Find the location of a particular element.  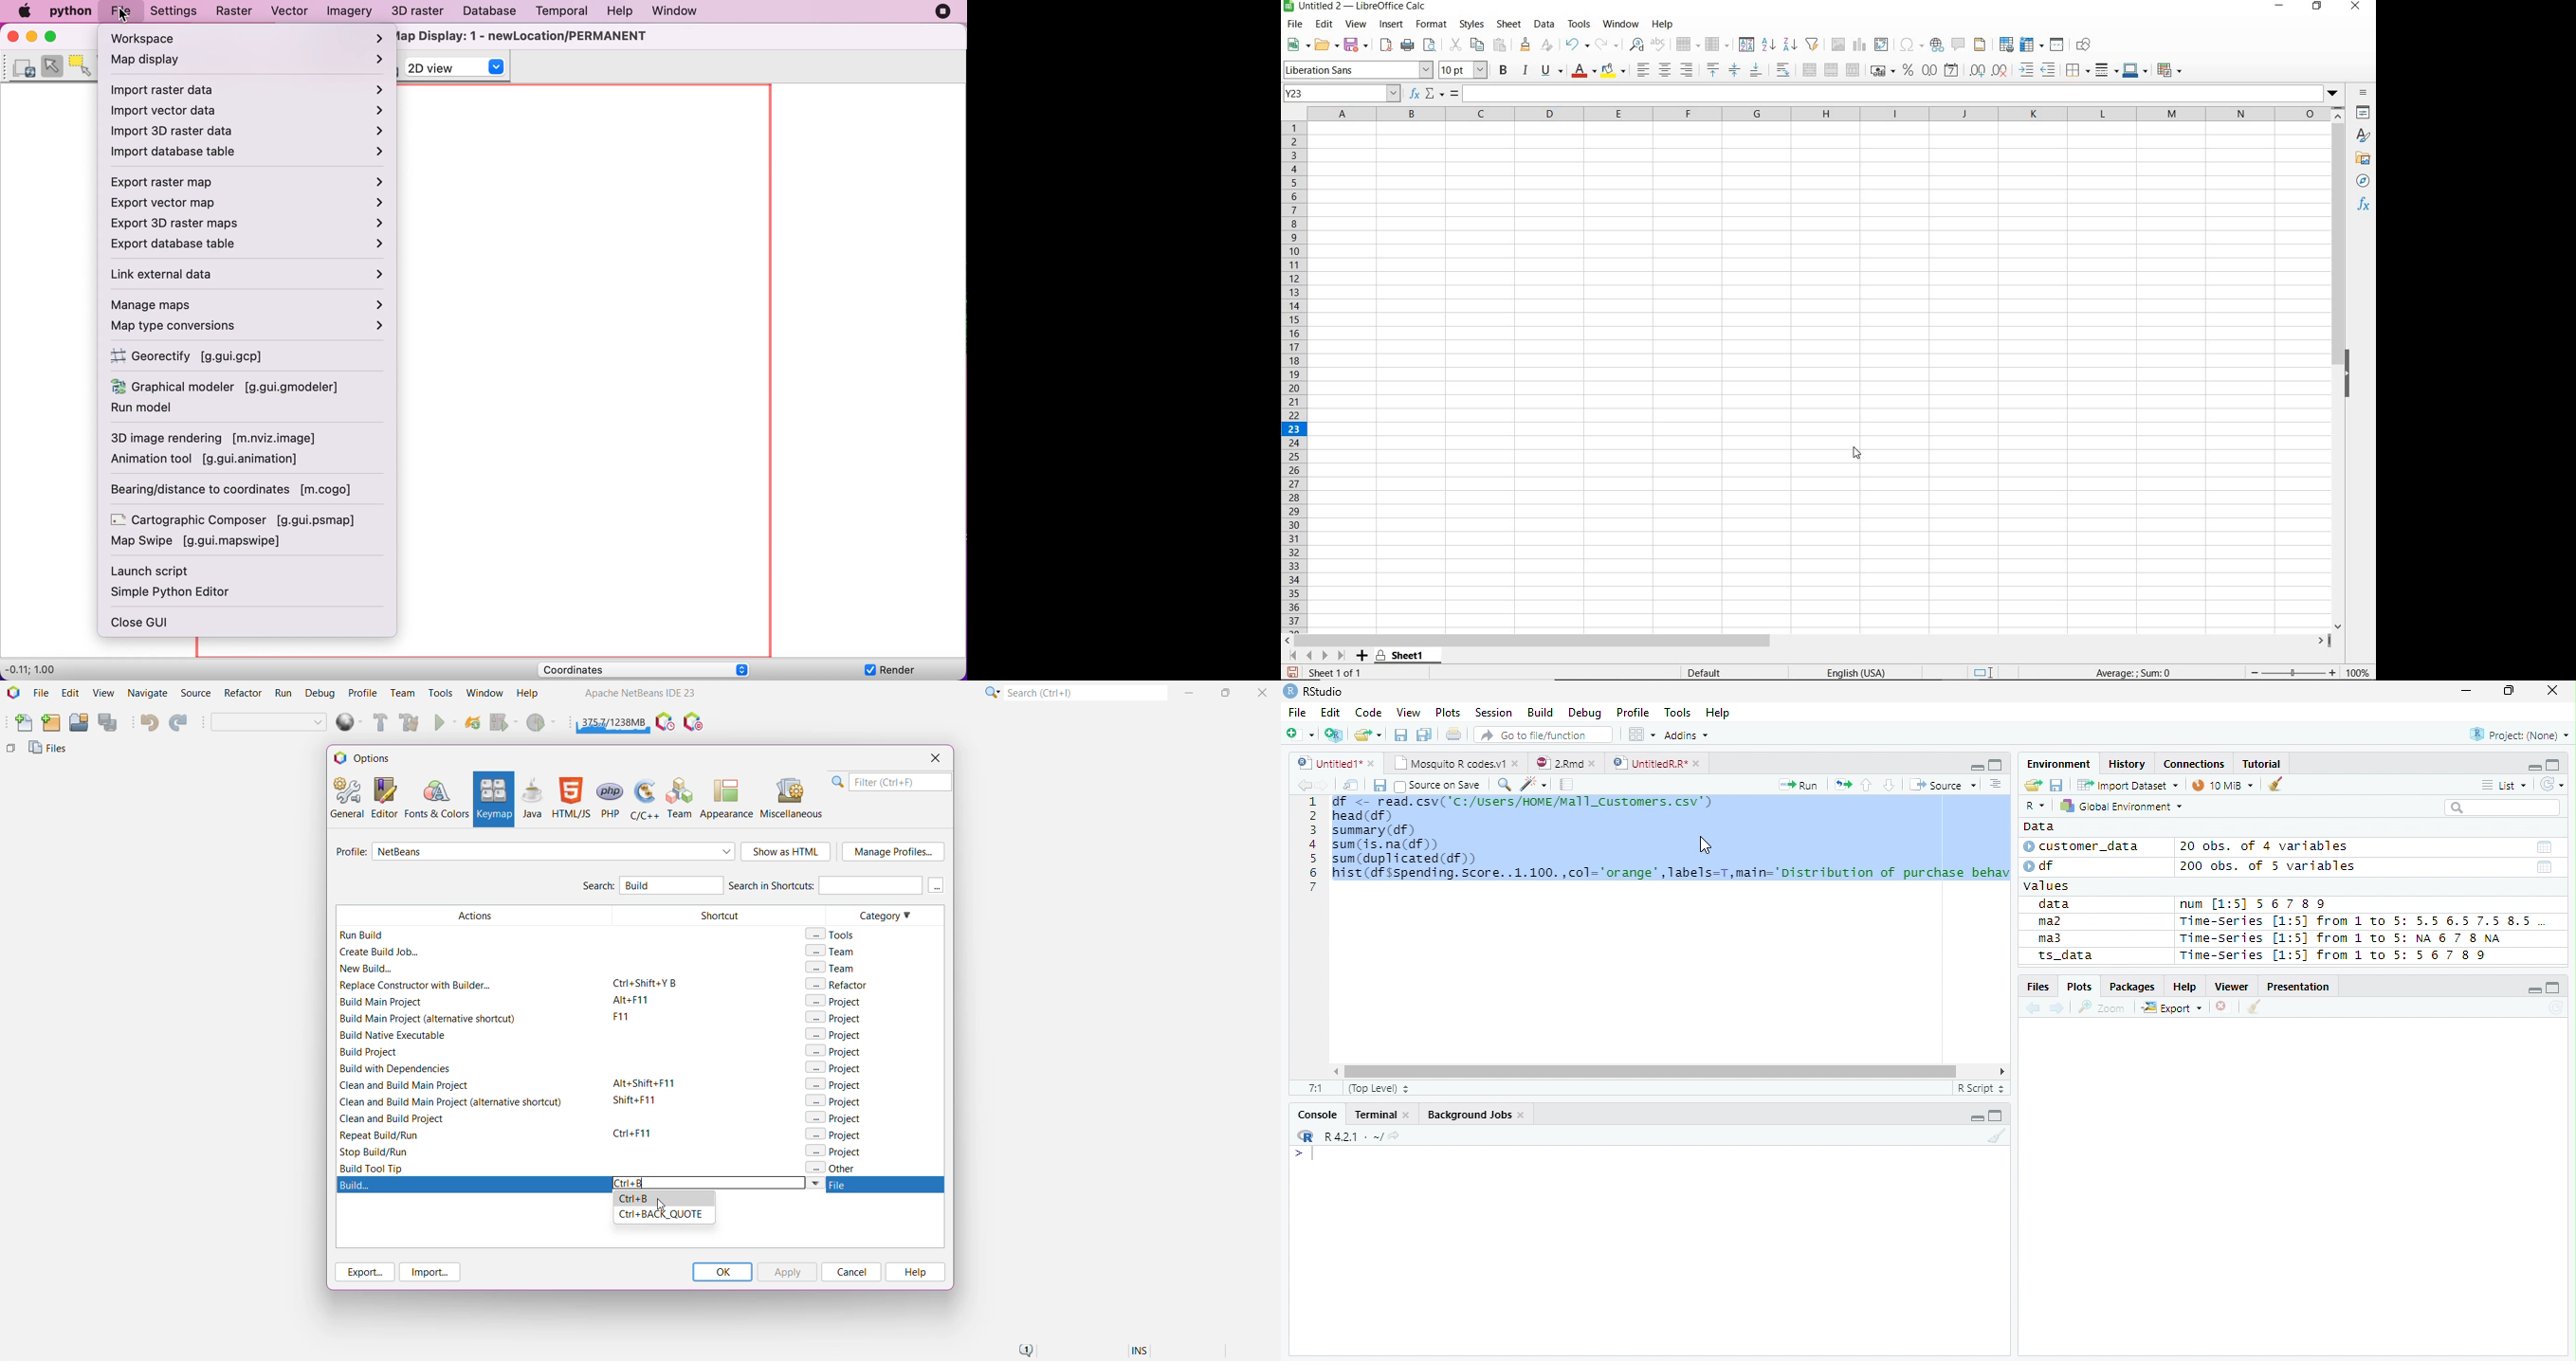

Minimize is located at coordinates (2465, 693).